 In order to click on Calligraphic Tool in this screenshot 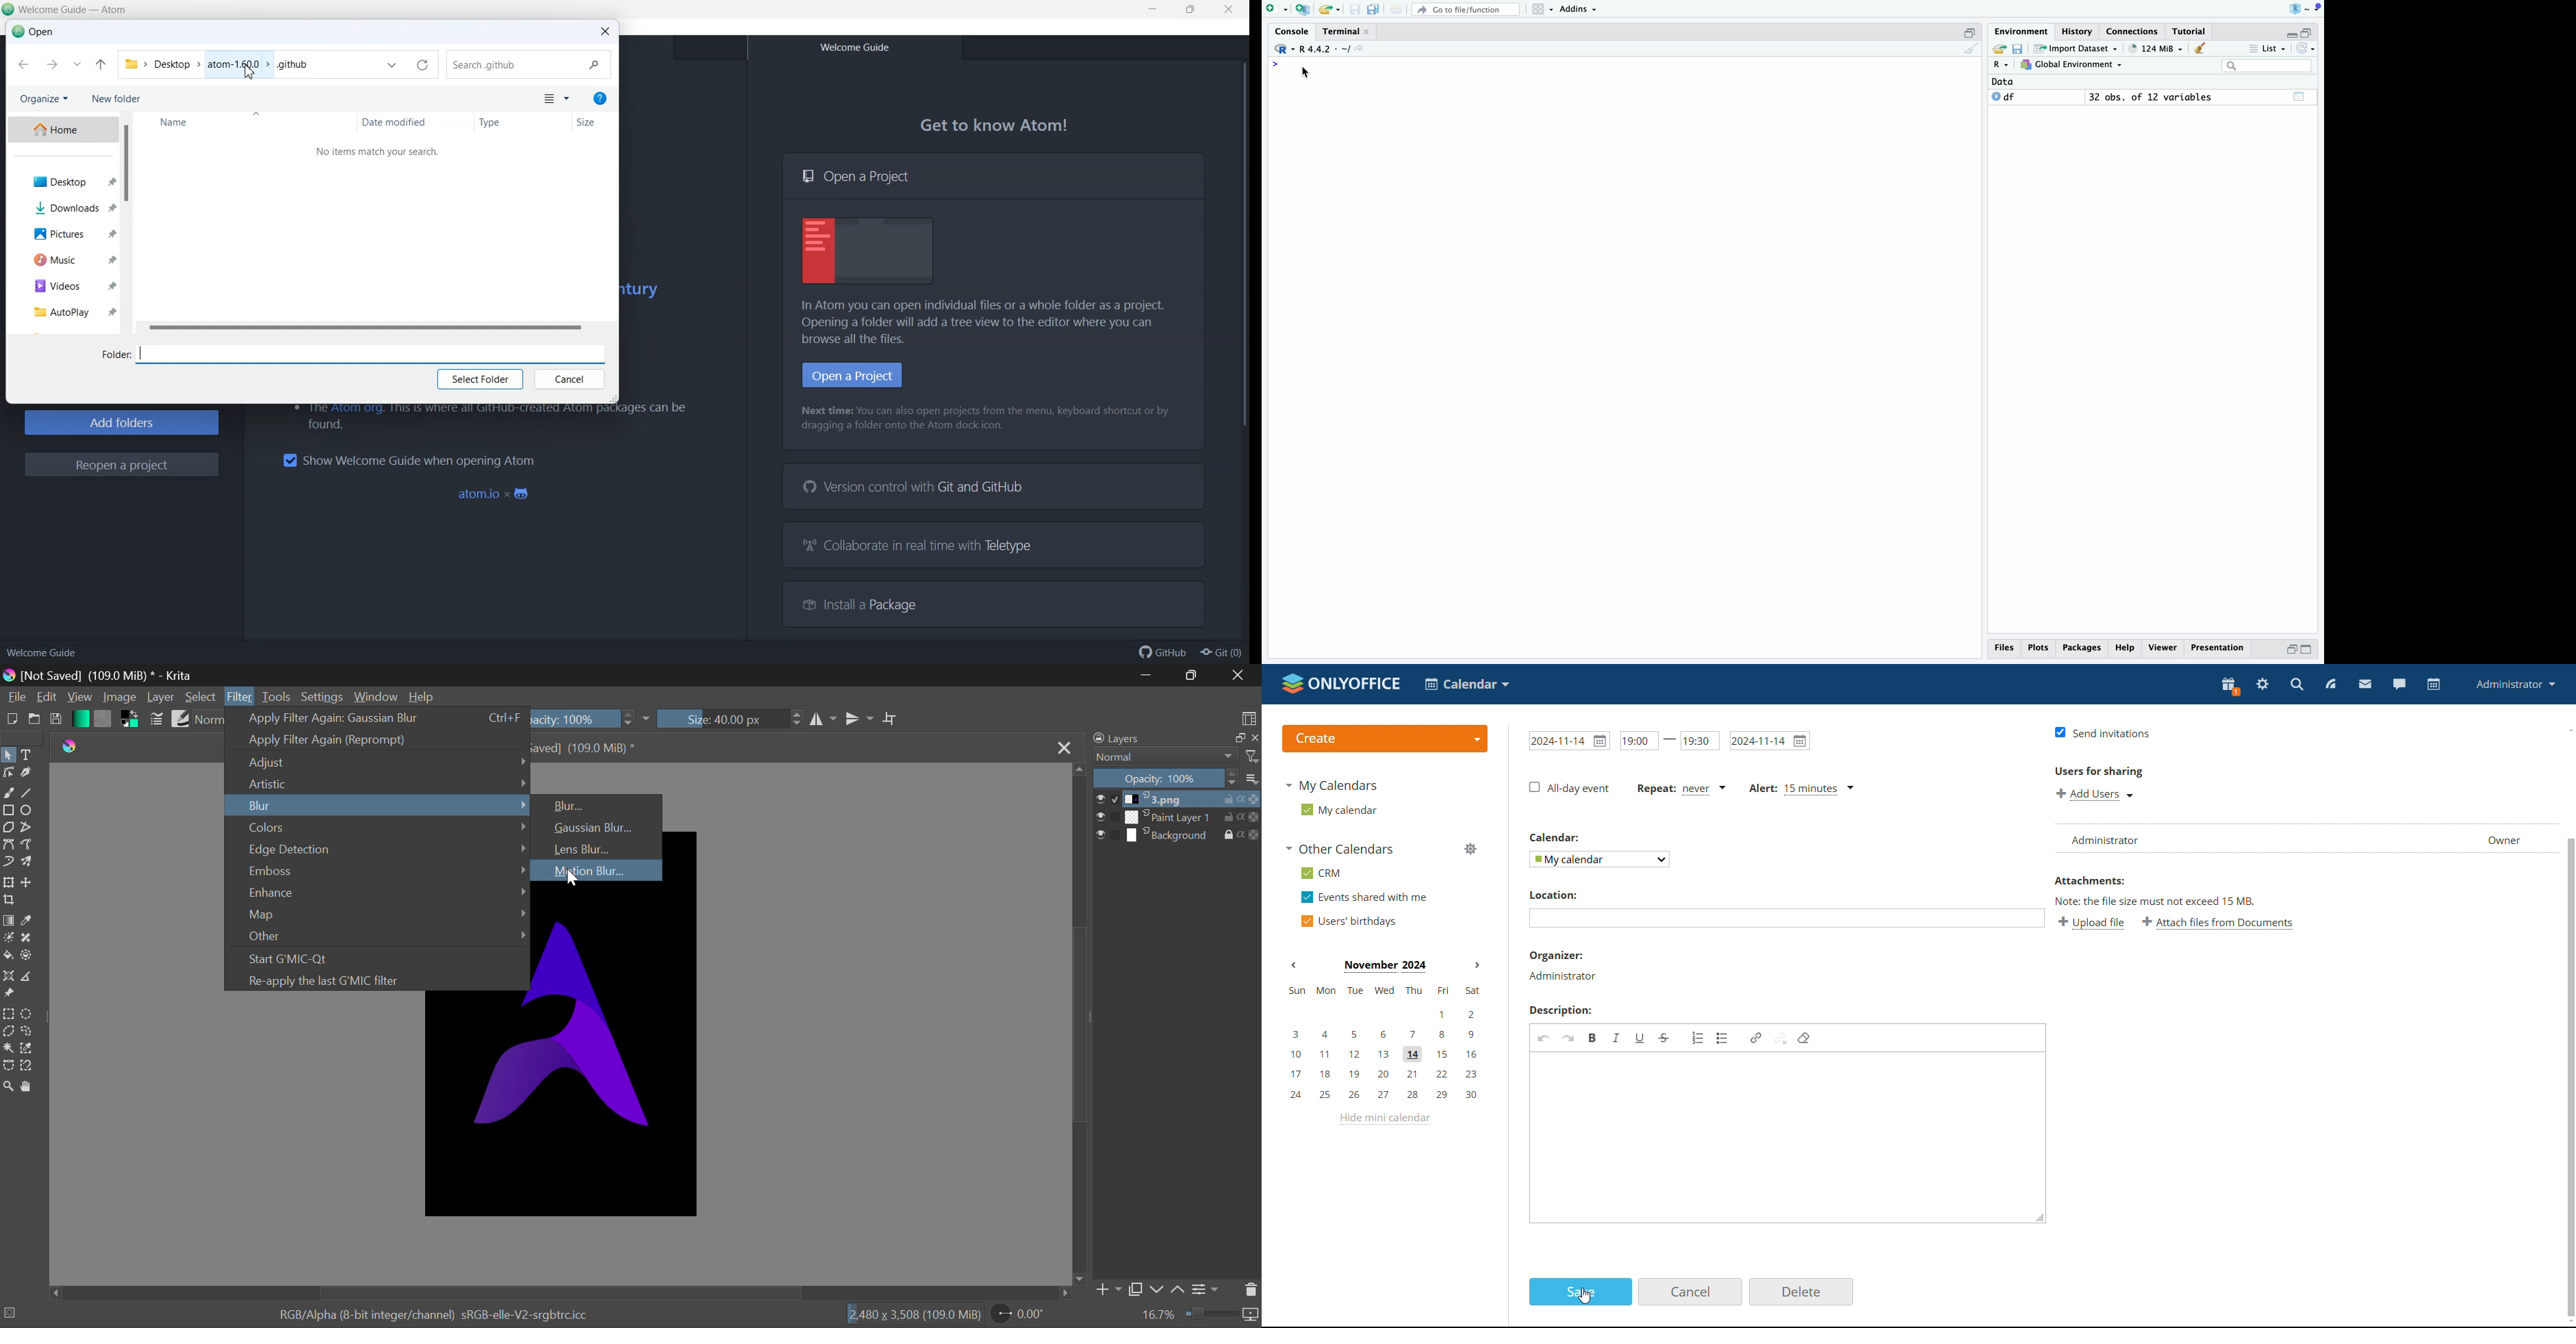, I will do `click(26, 774)`.